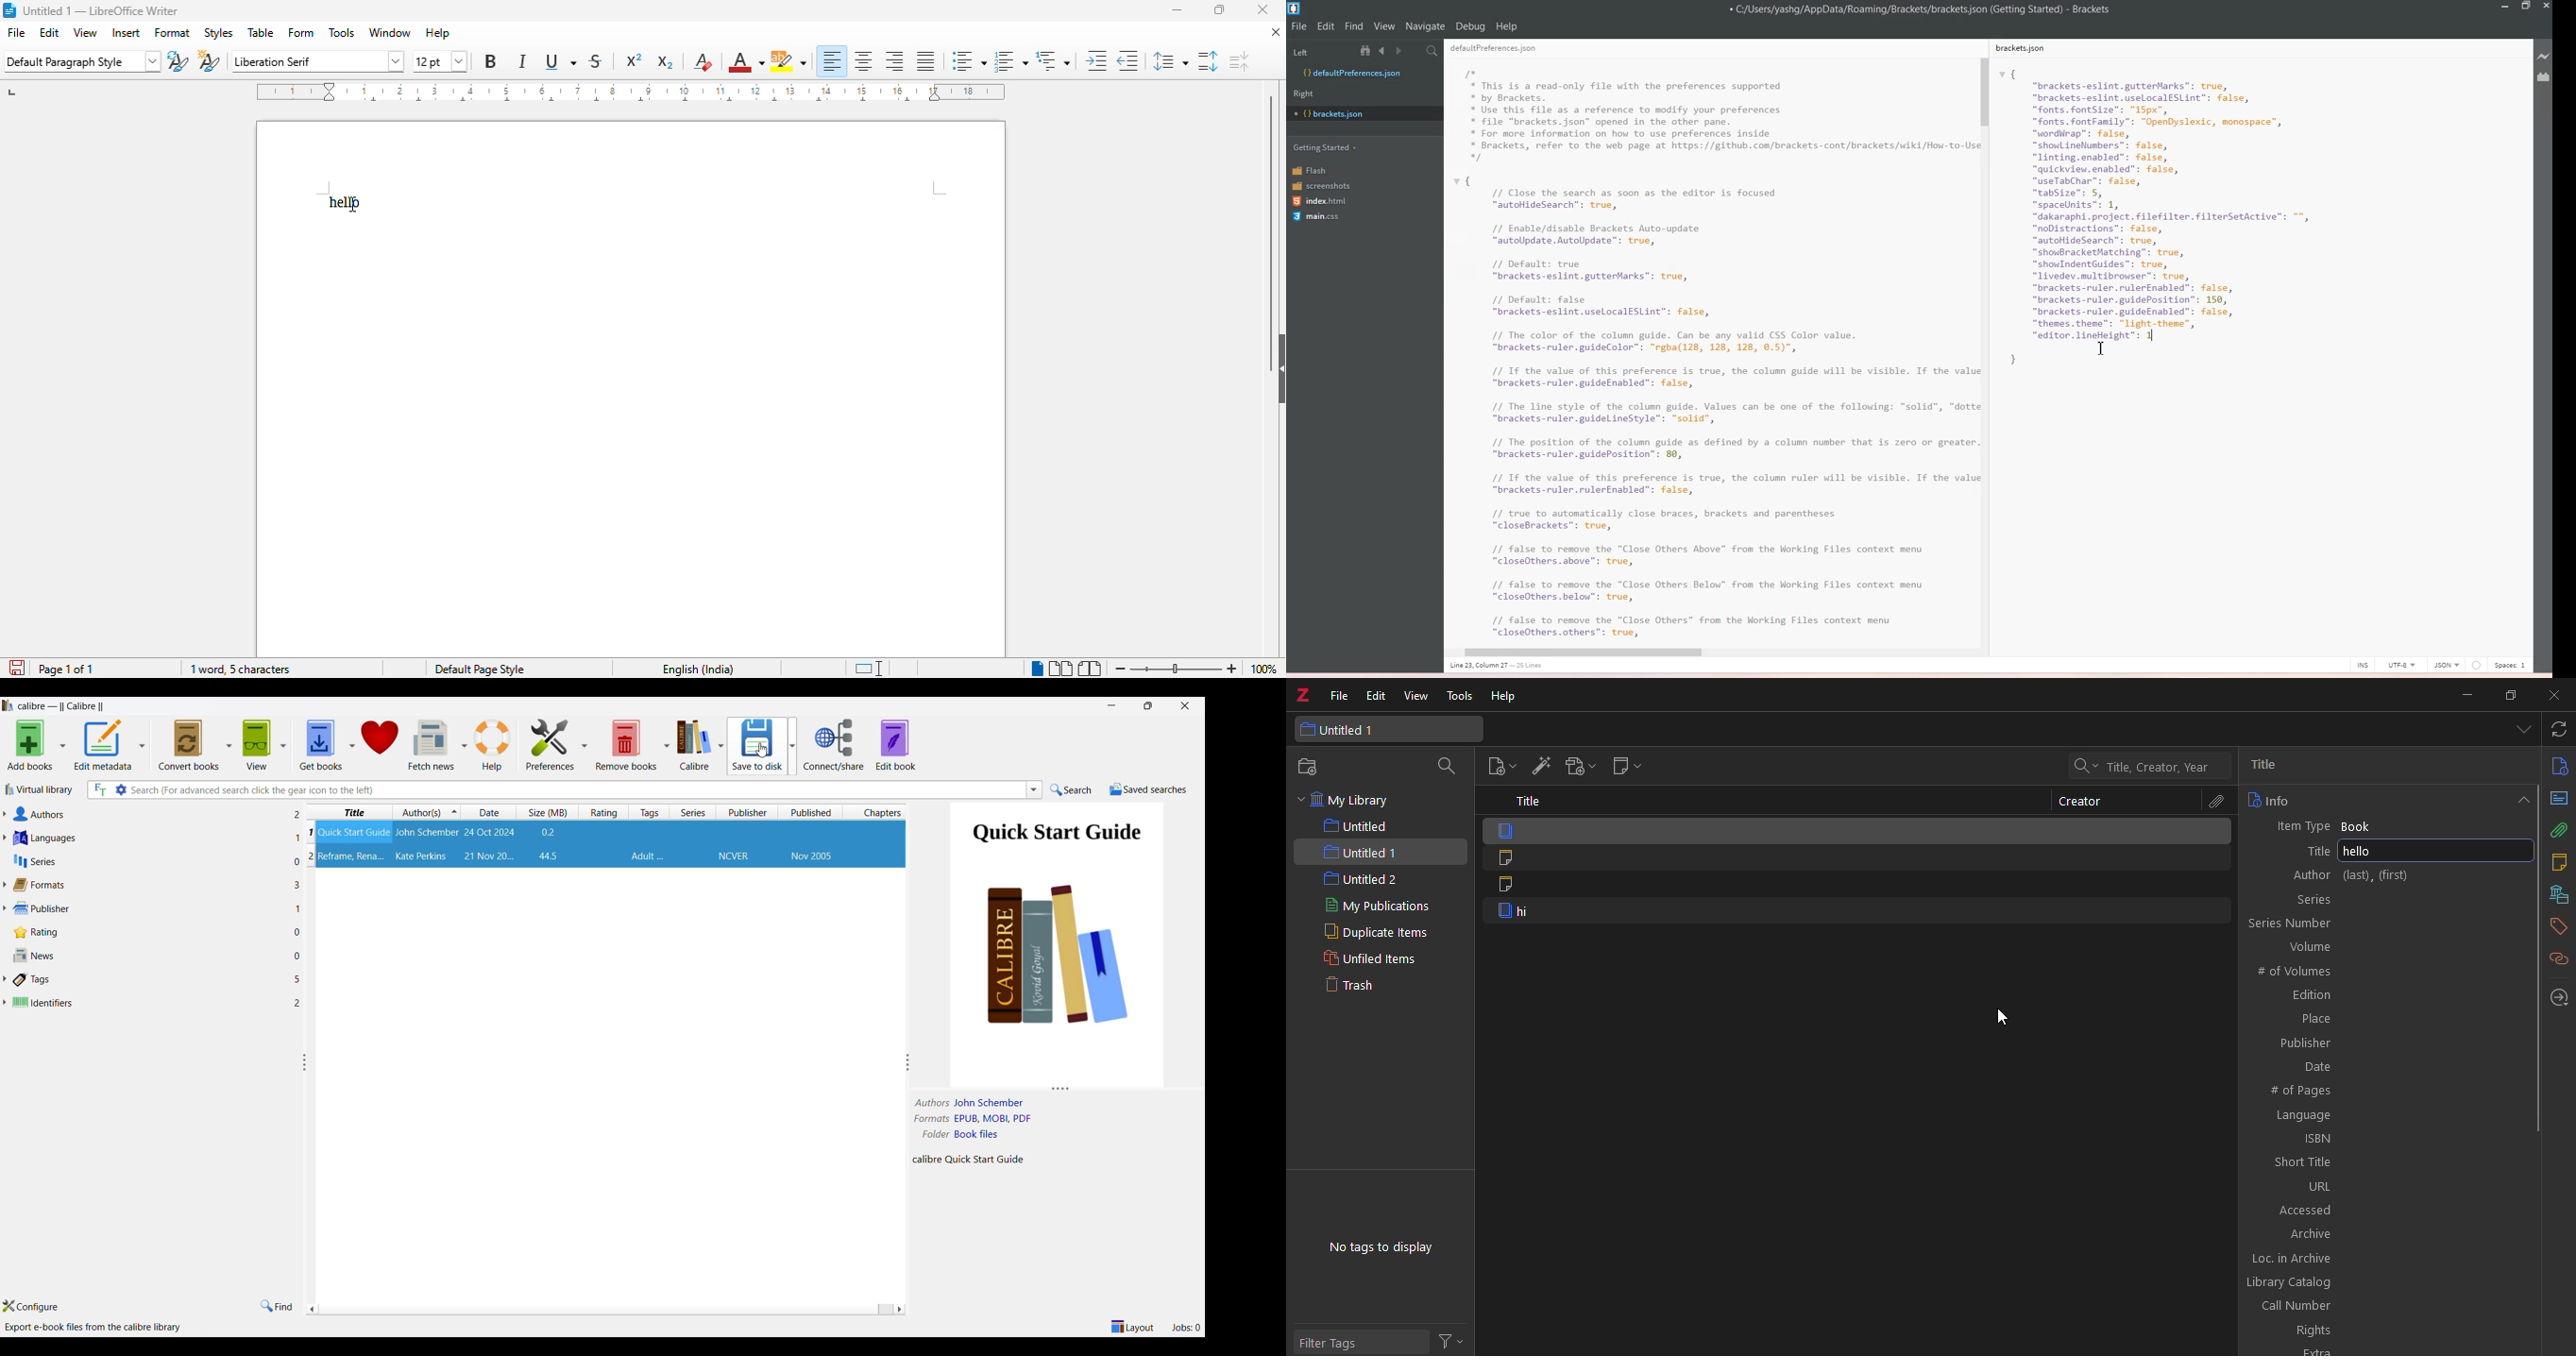  Describe the element at coordinates (1470, 26) in the screenshot. I see `Debug` at that location.